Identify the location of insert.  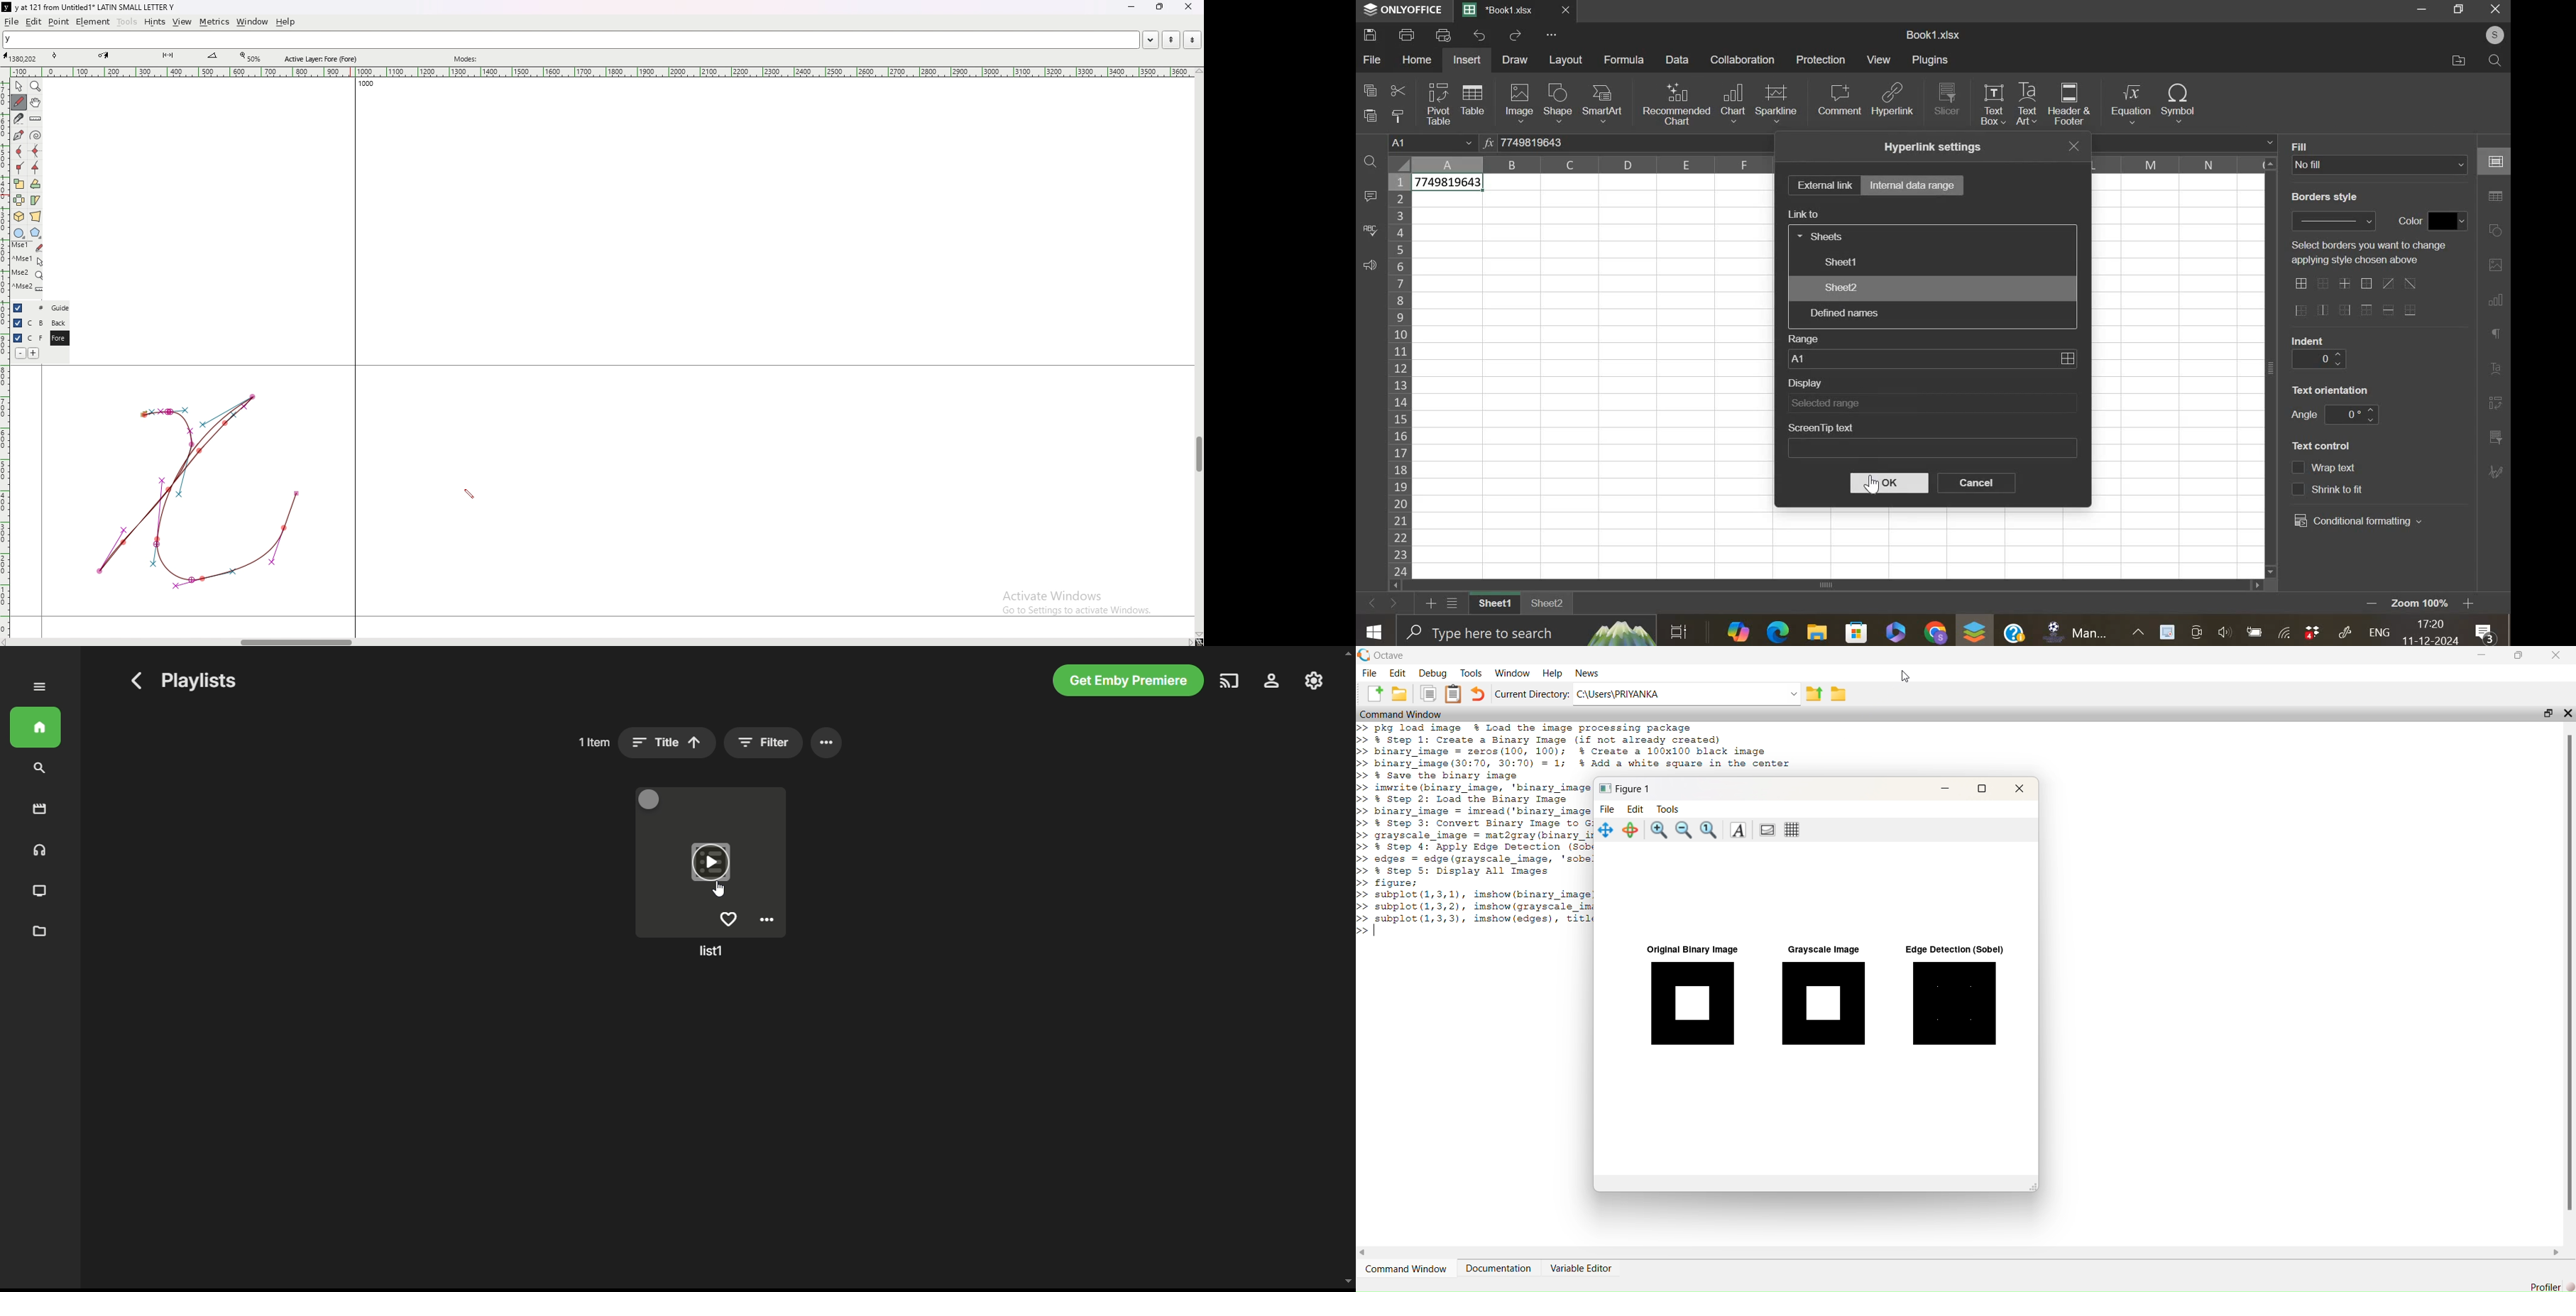
(1466, 60).